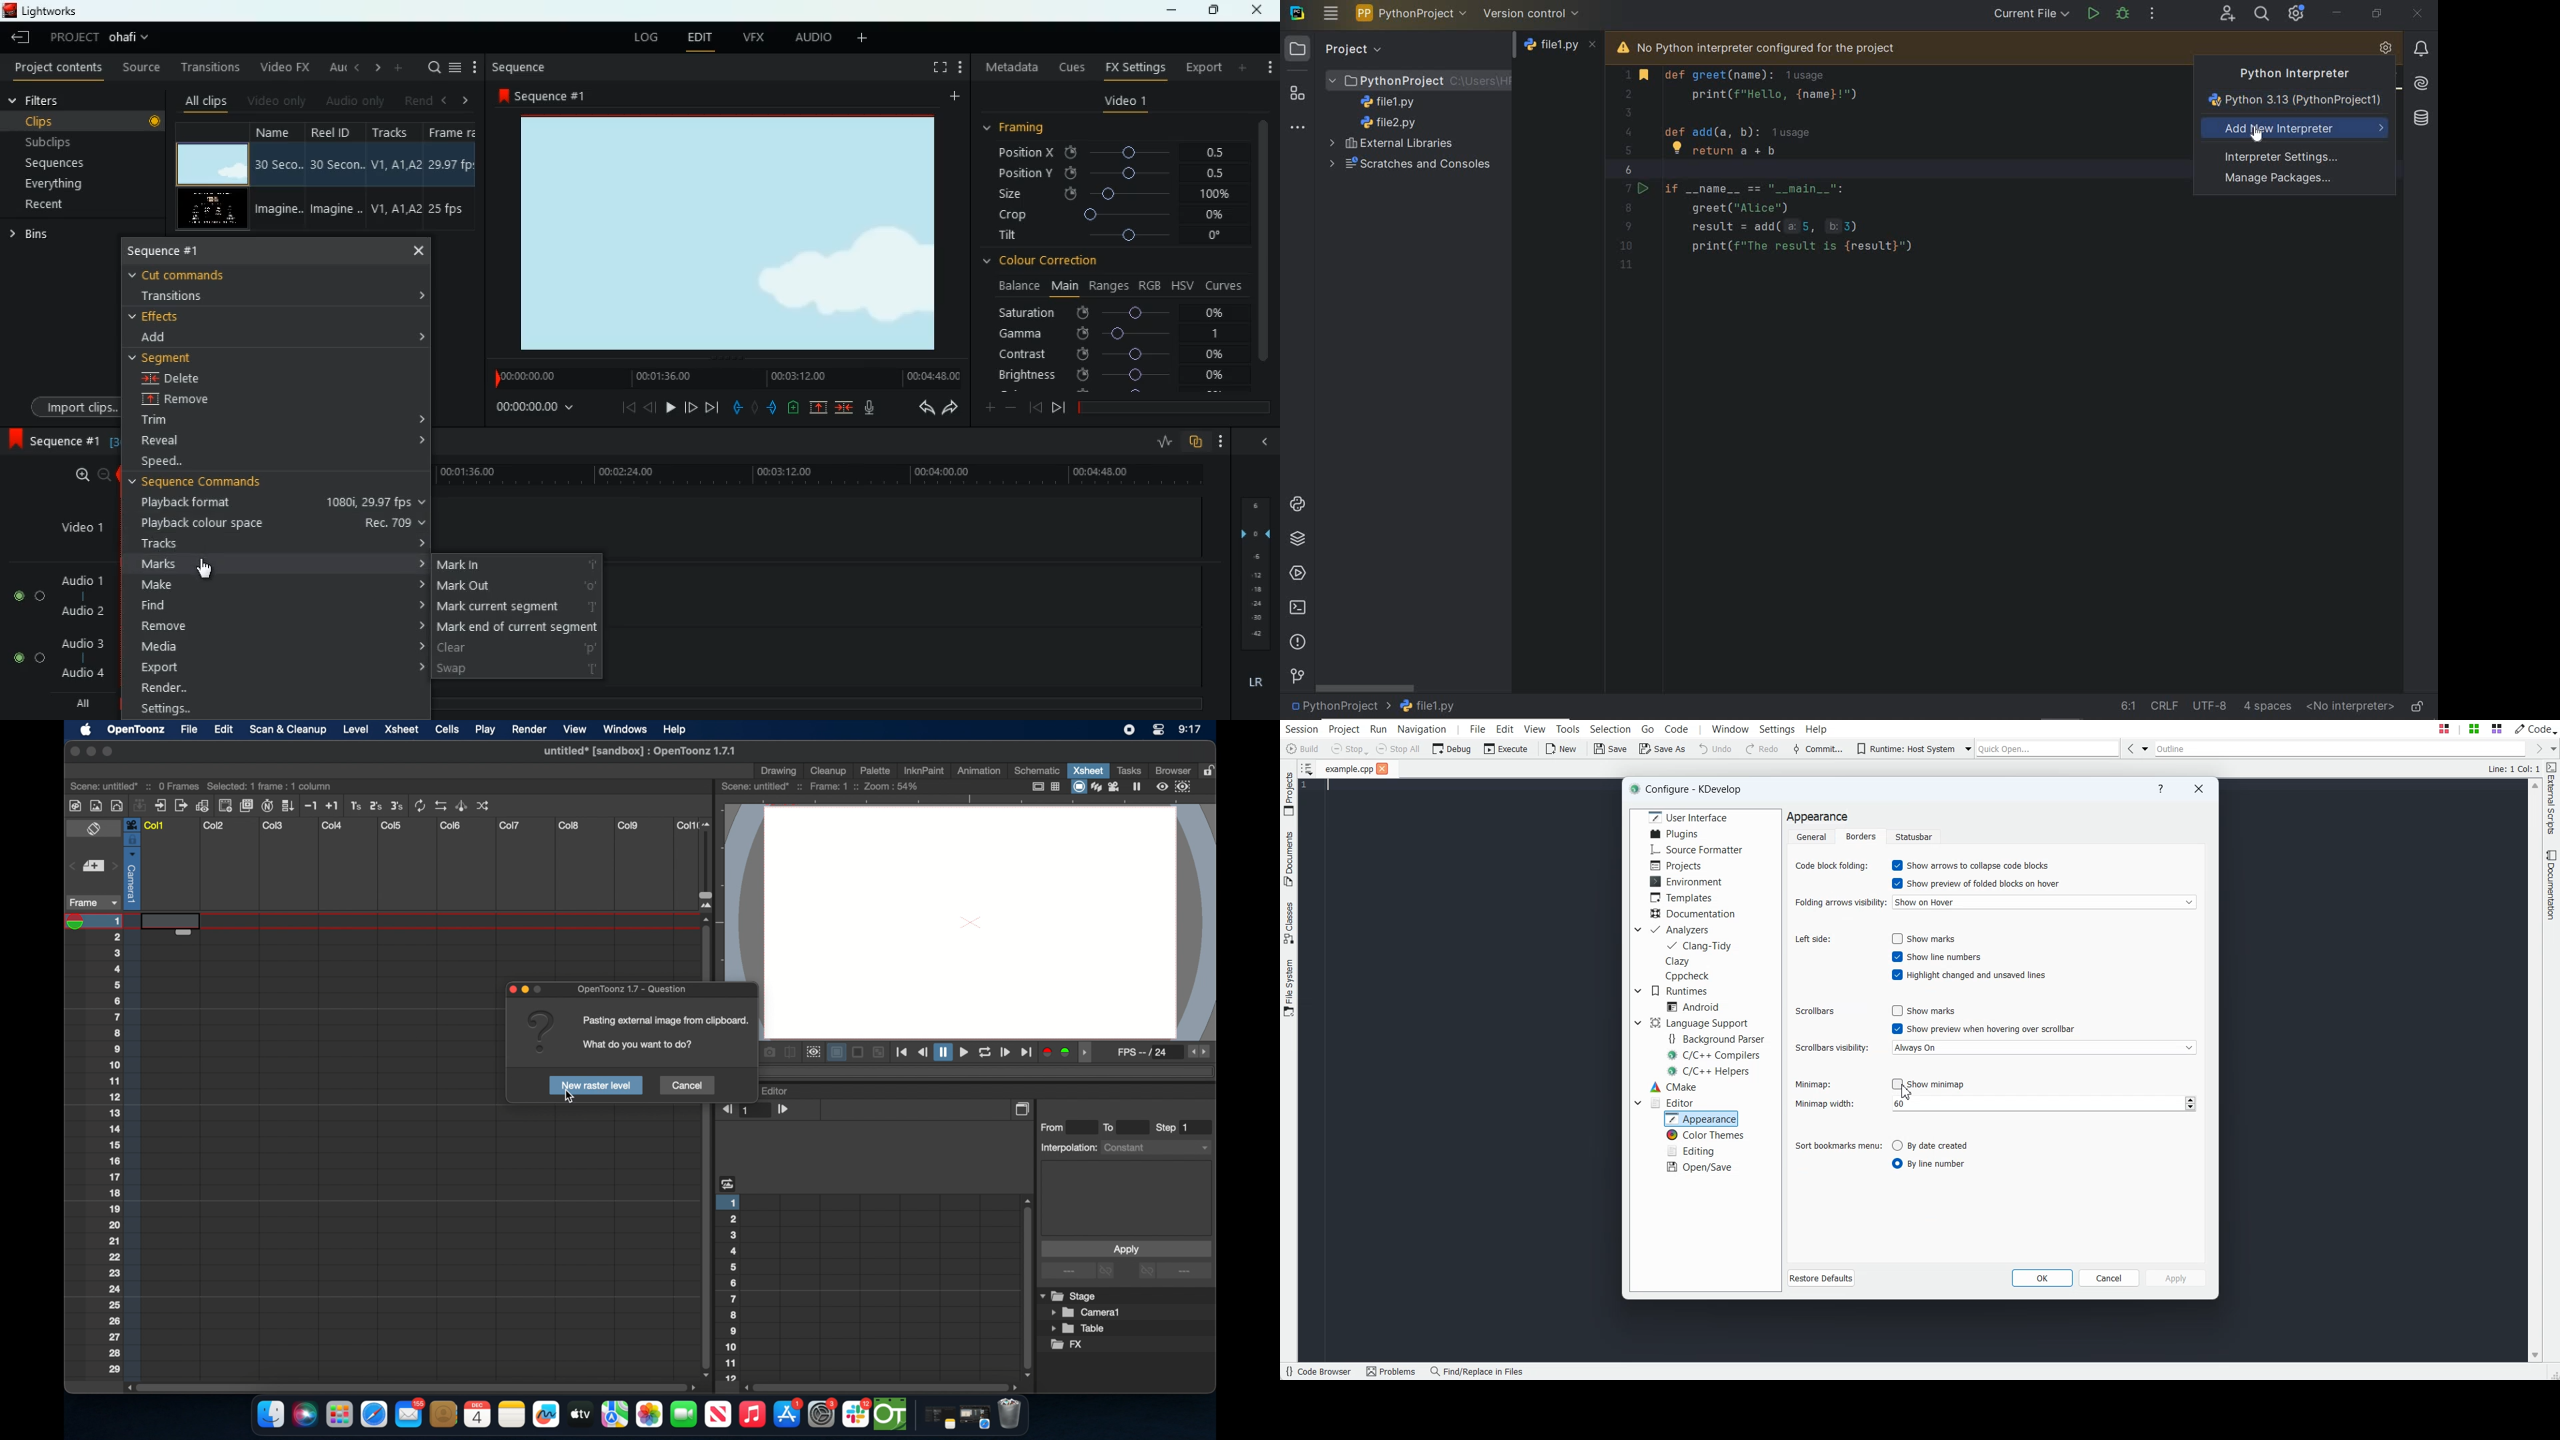 The image size is (2576, 1456). Describe the element at coordinates (650, 37) in the screenshot. I see `log` at that location.